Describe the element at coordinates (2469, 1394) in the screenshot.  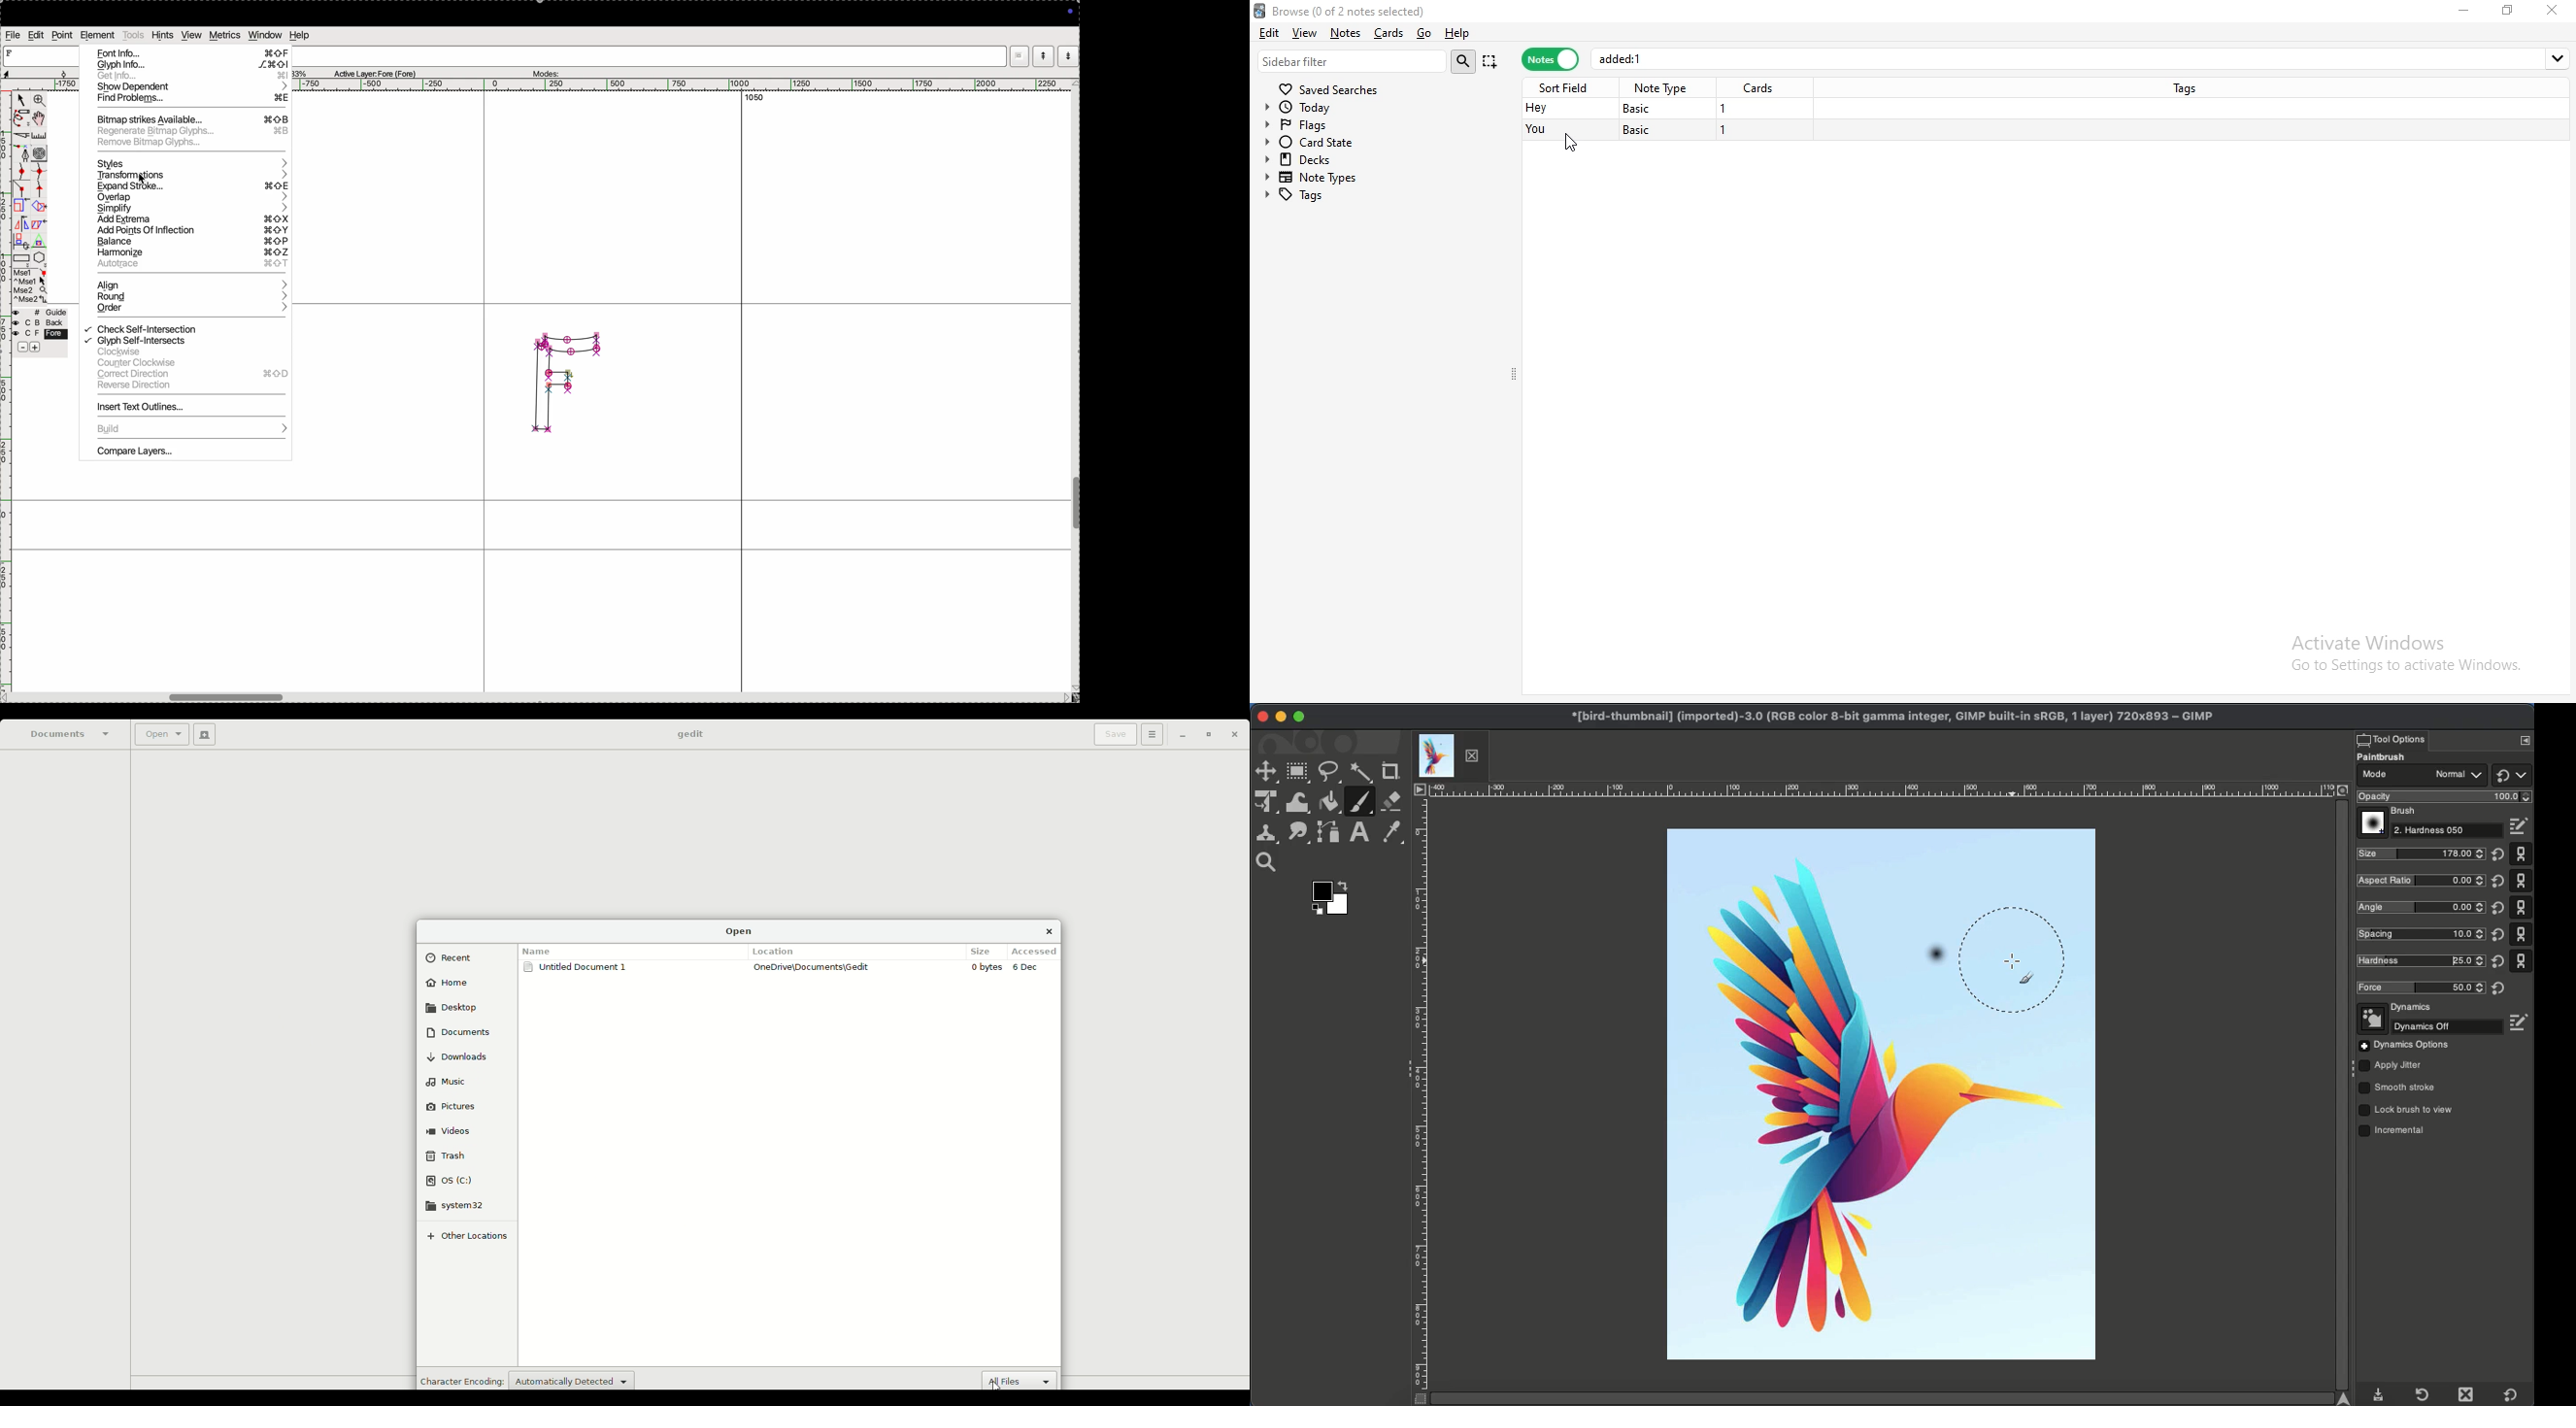
I see `Close` at that location.